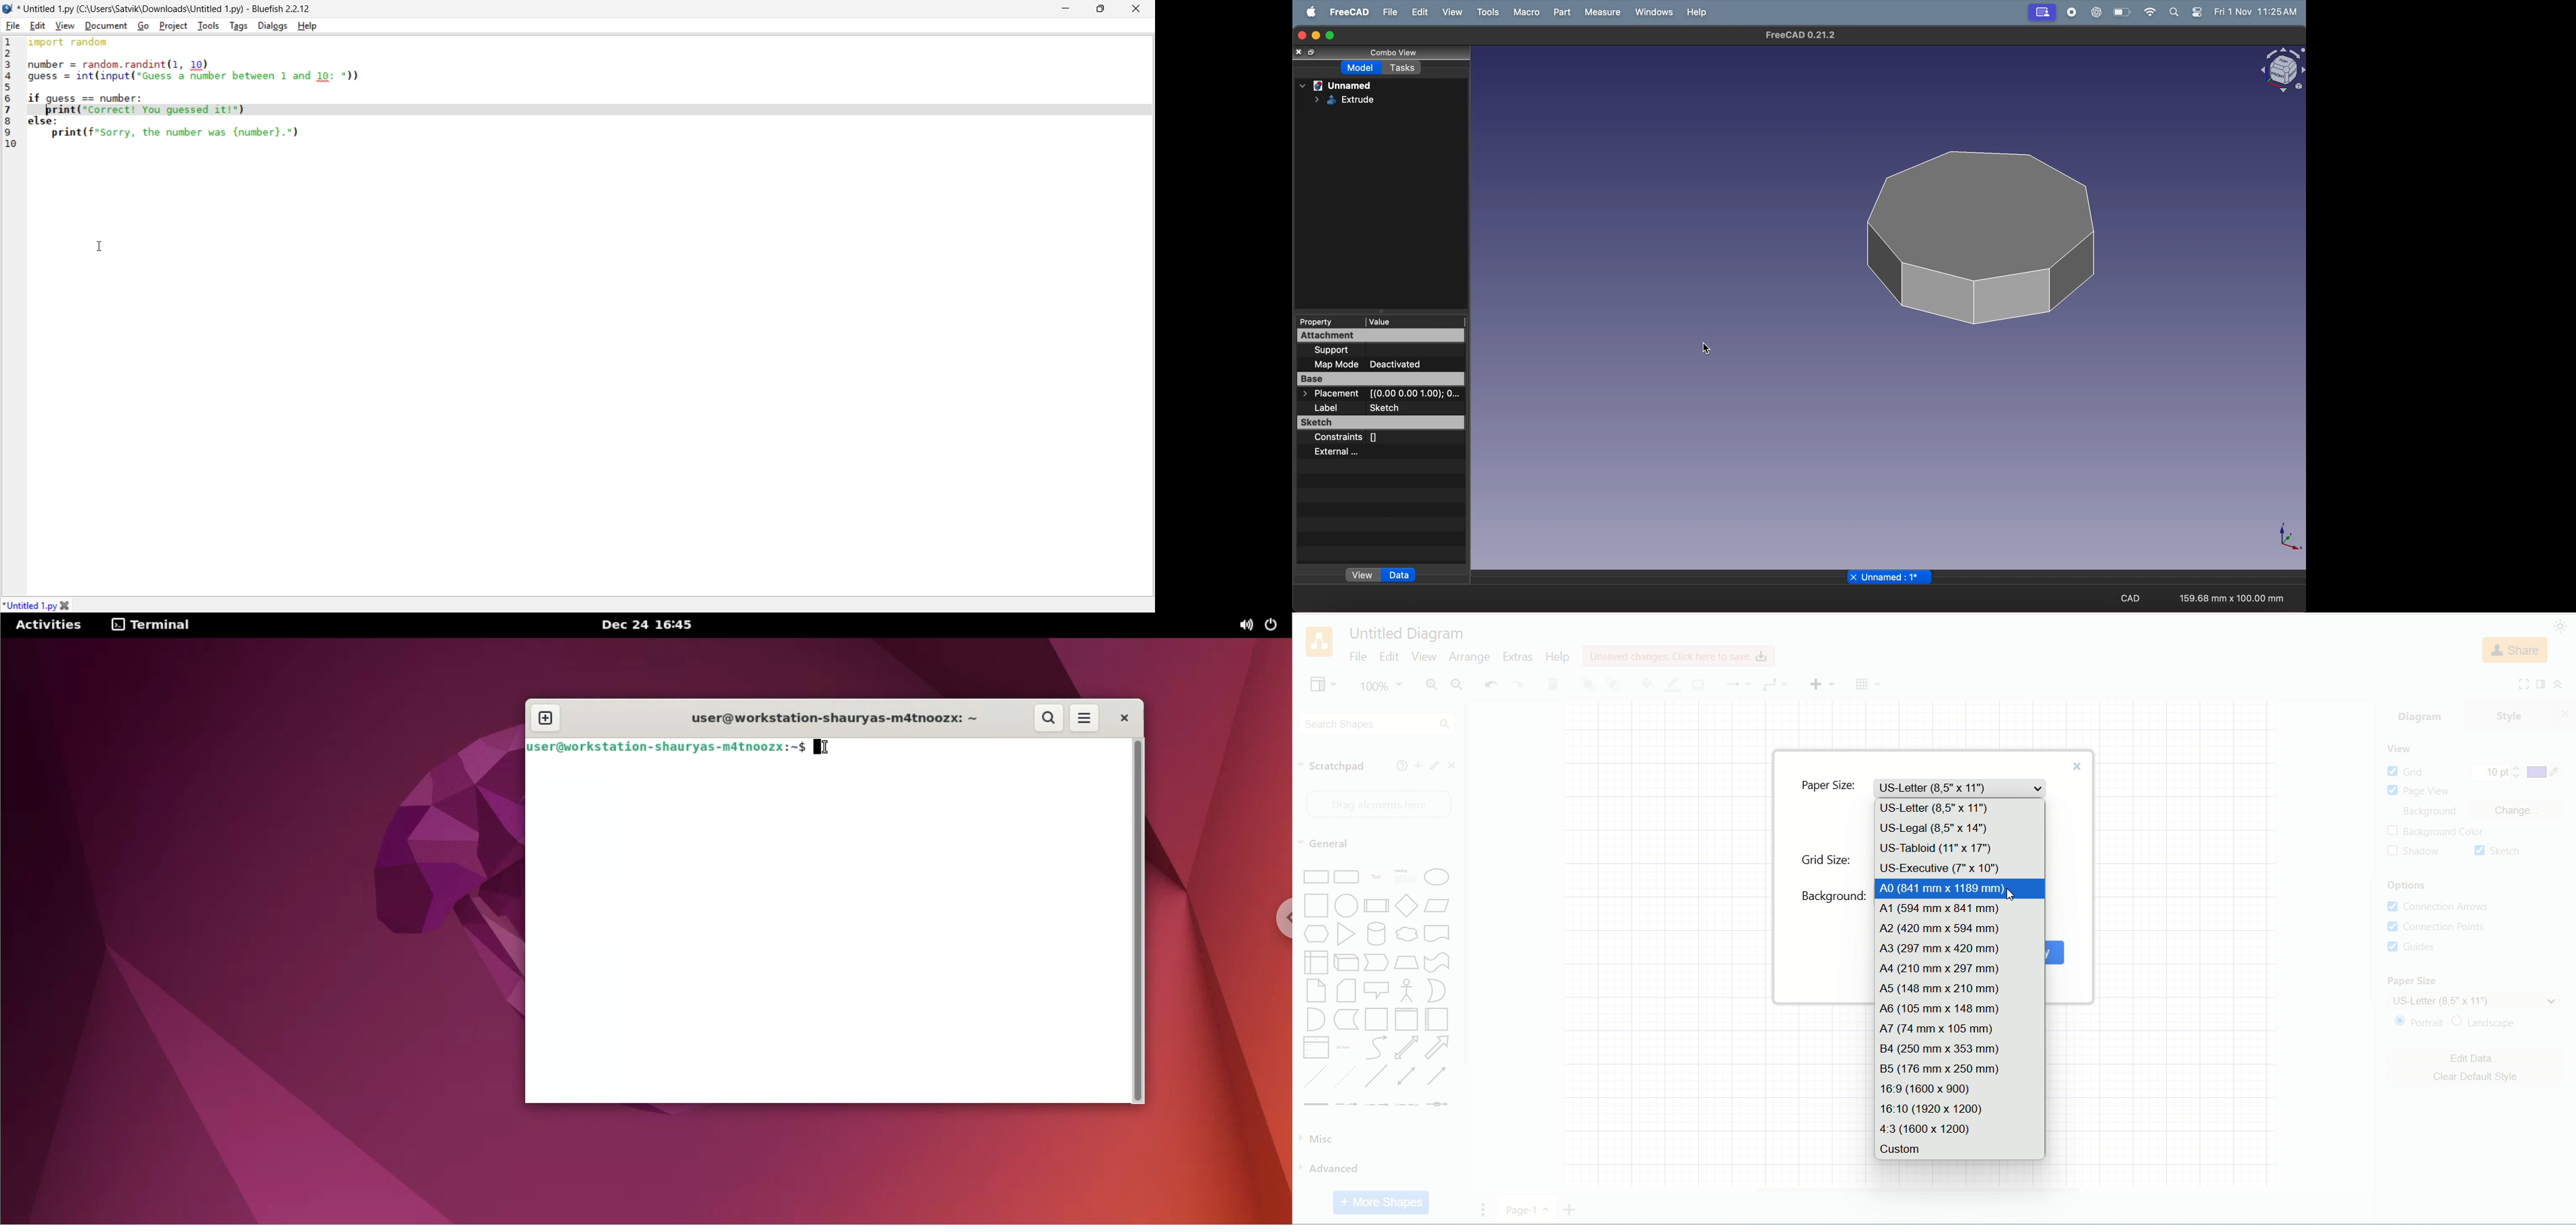 This screenshot has width=2576, height=1232. Describe the element at coordinates (1301, 36) in the screenshot. I see `closing window` at that location.